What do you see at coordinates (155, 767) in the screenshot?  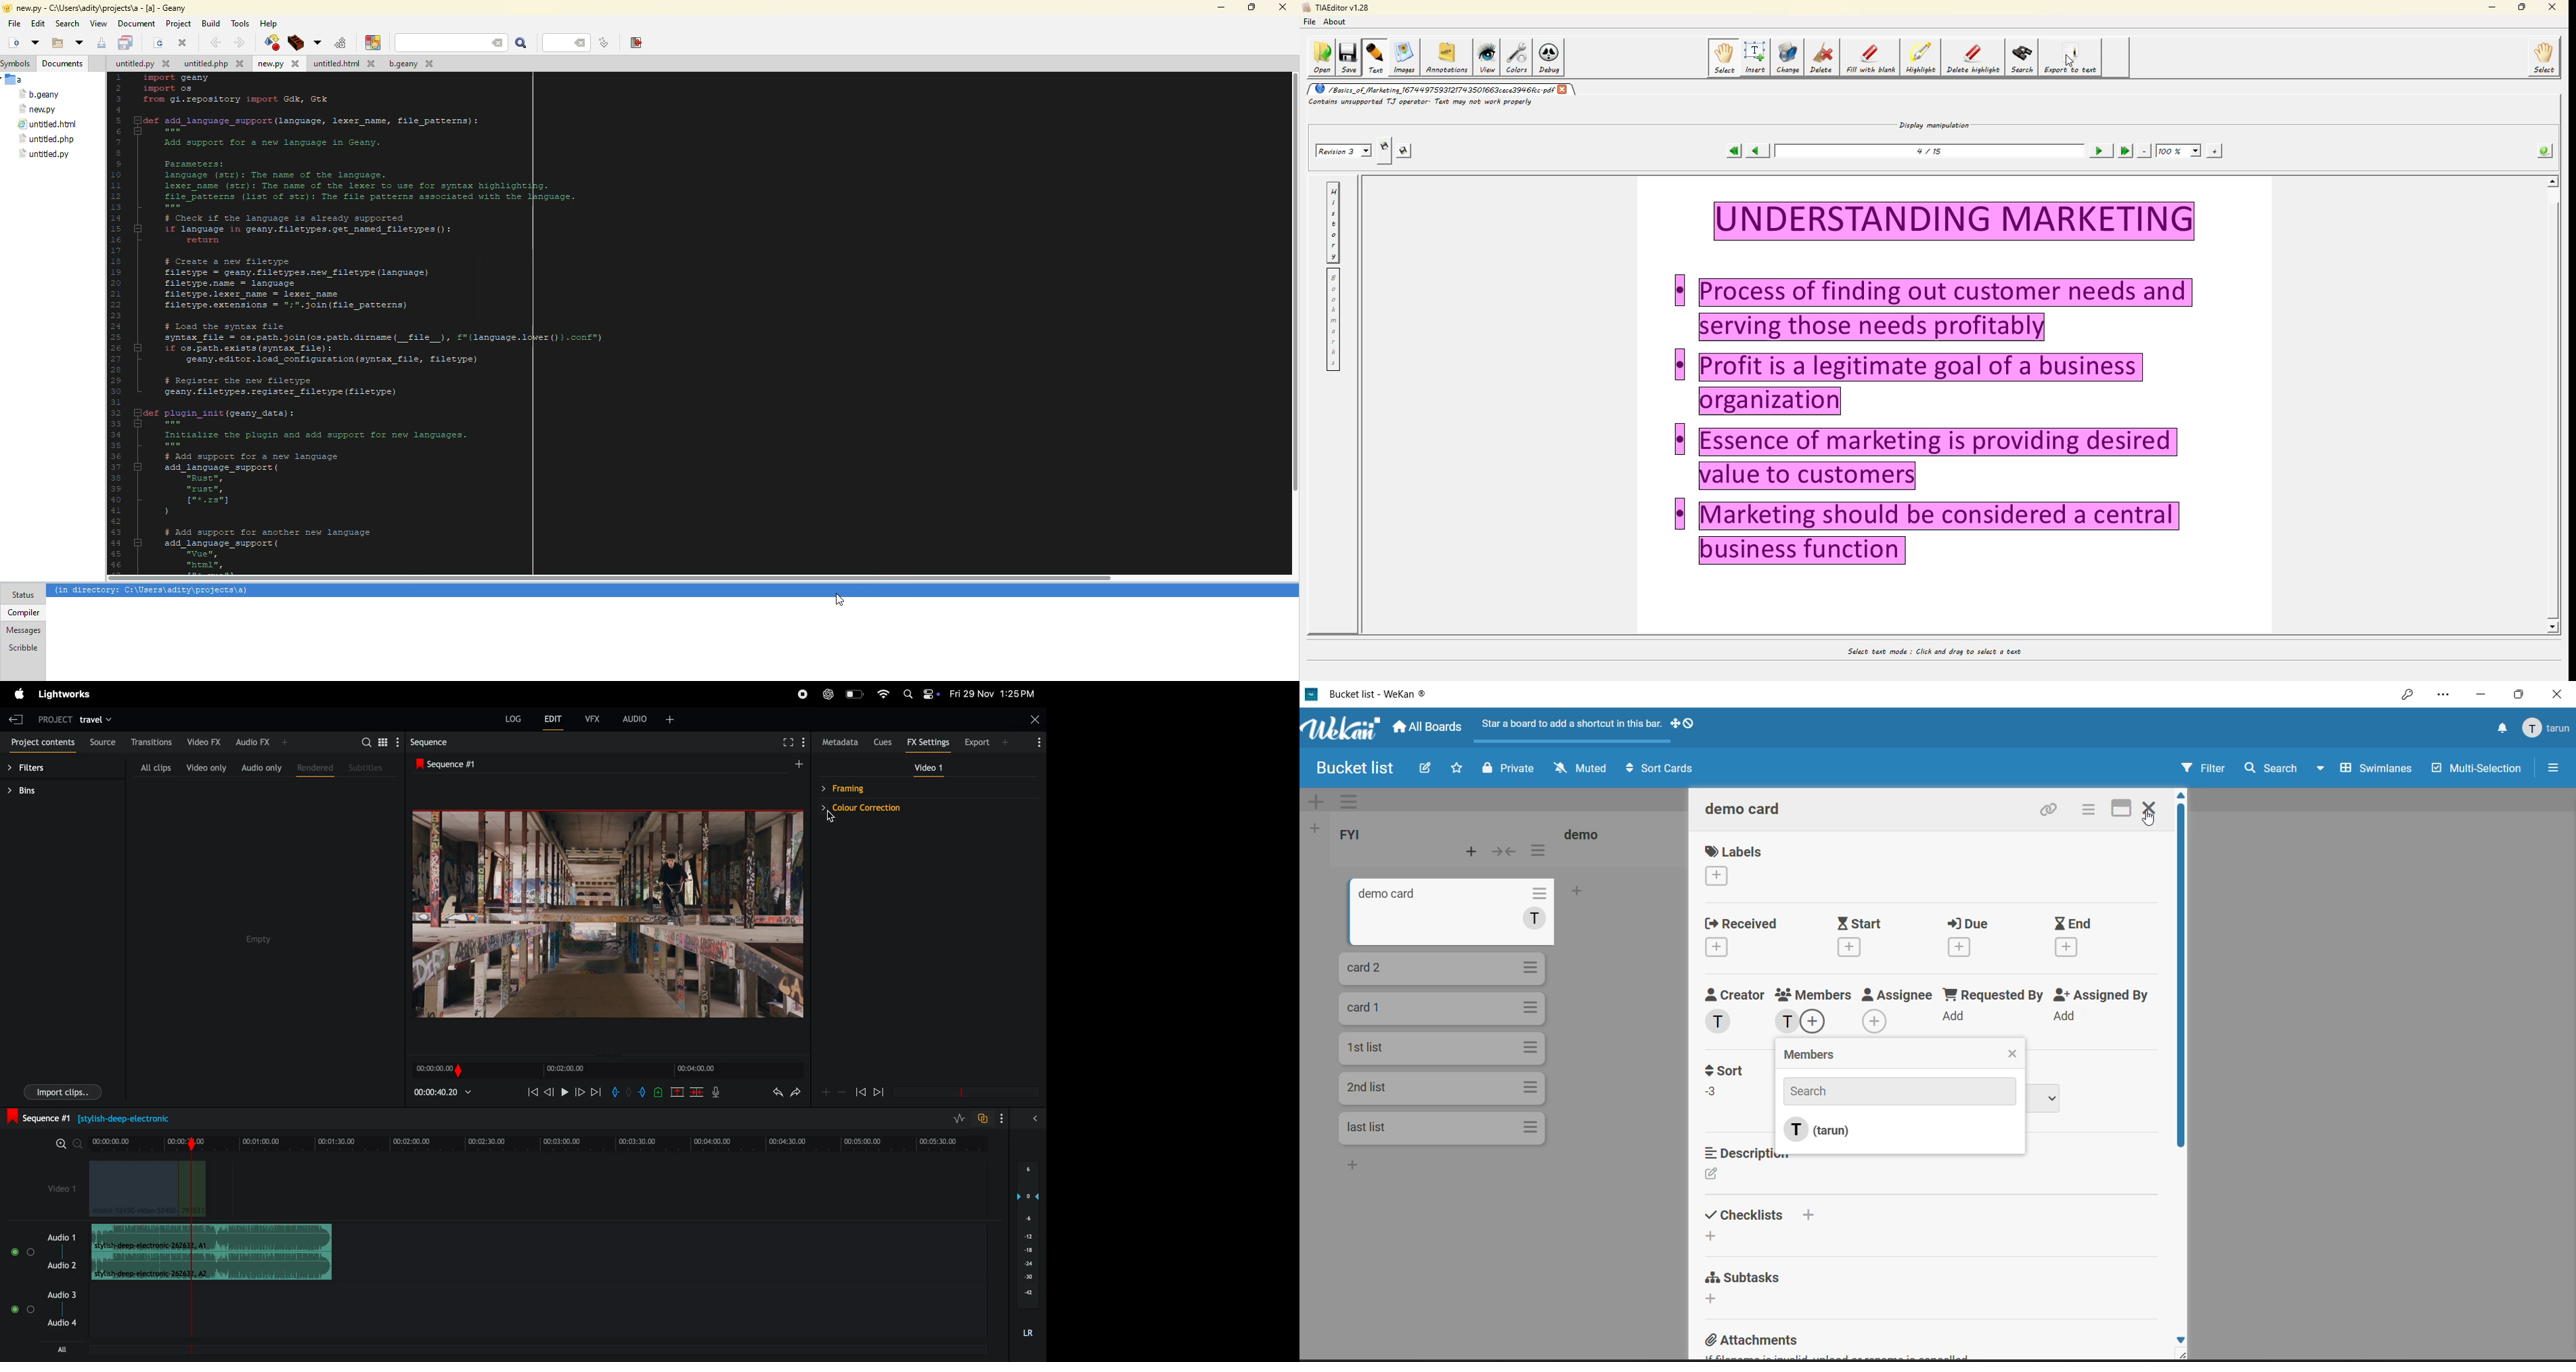 I see `all clips` at bounding box center [155, 767].